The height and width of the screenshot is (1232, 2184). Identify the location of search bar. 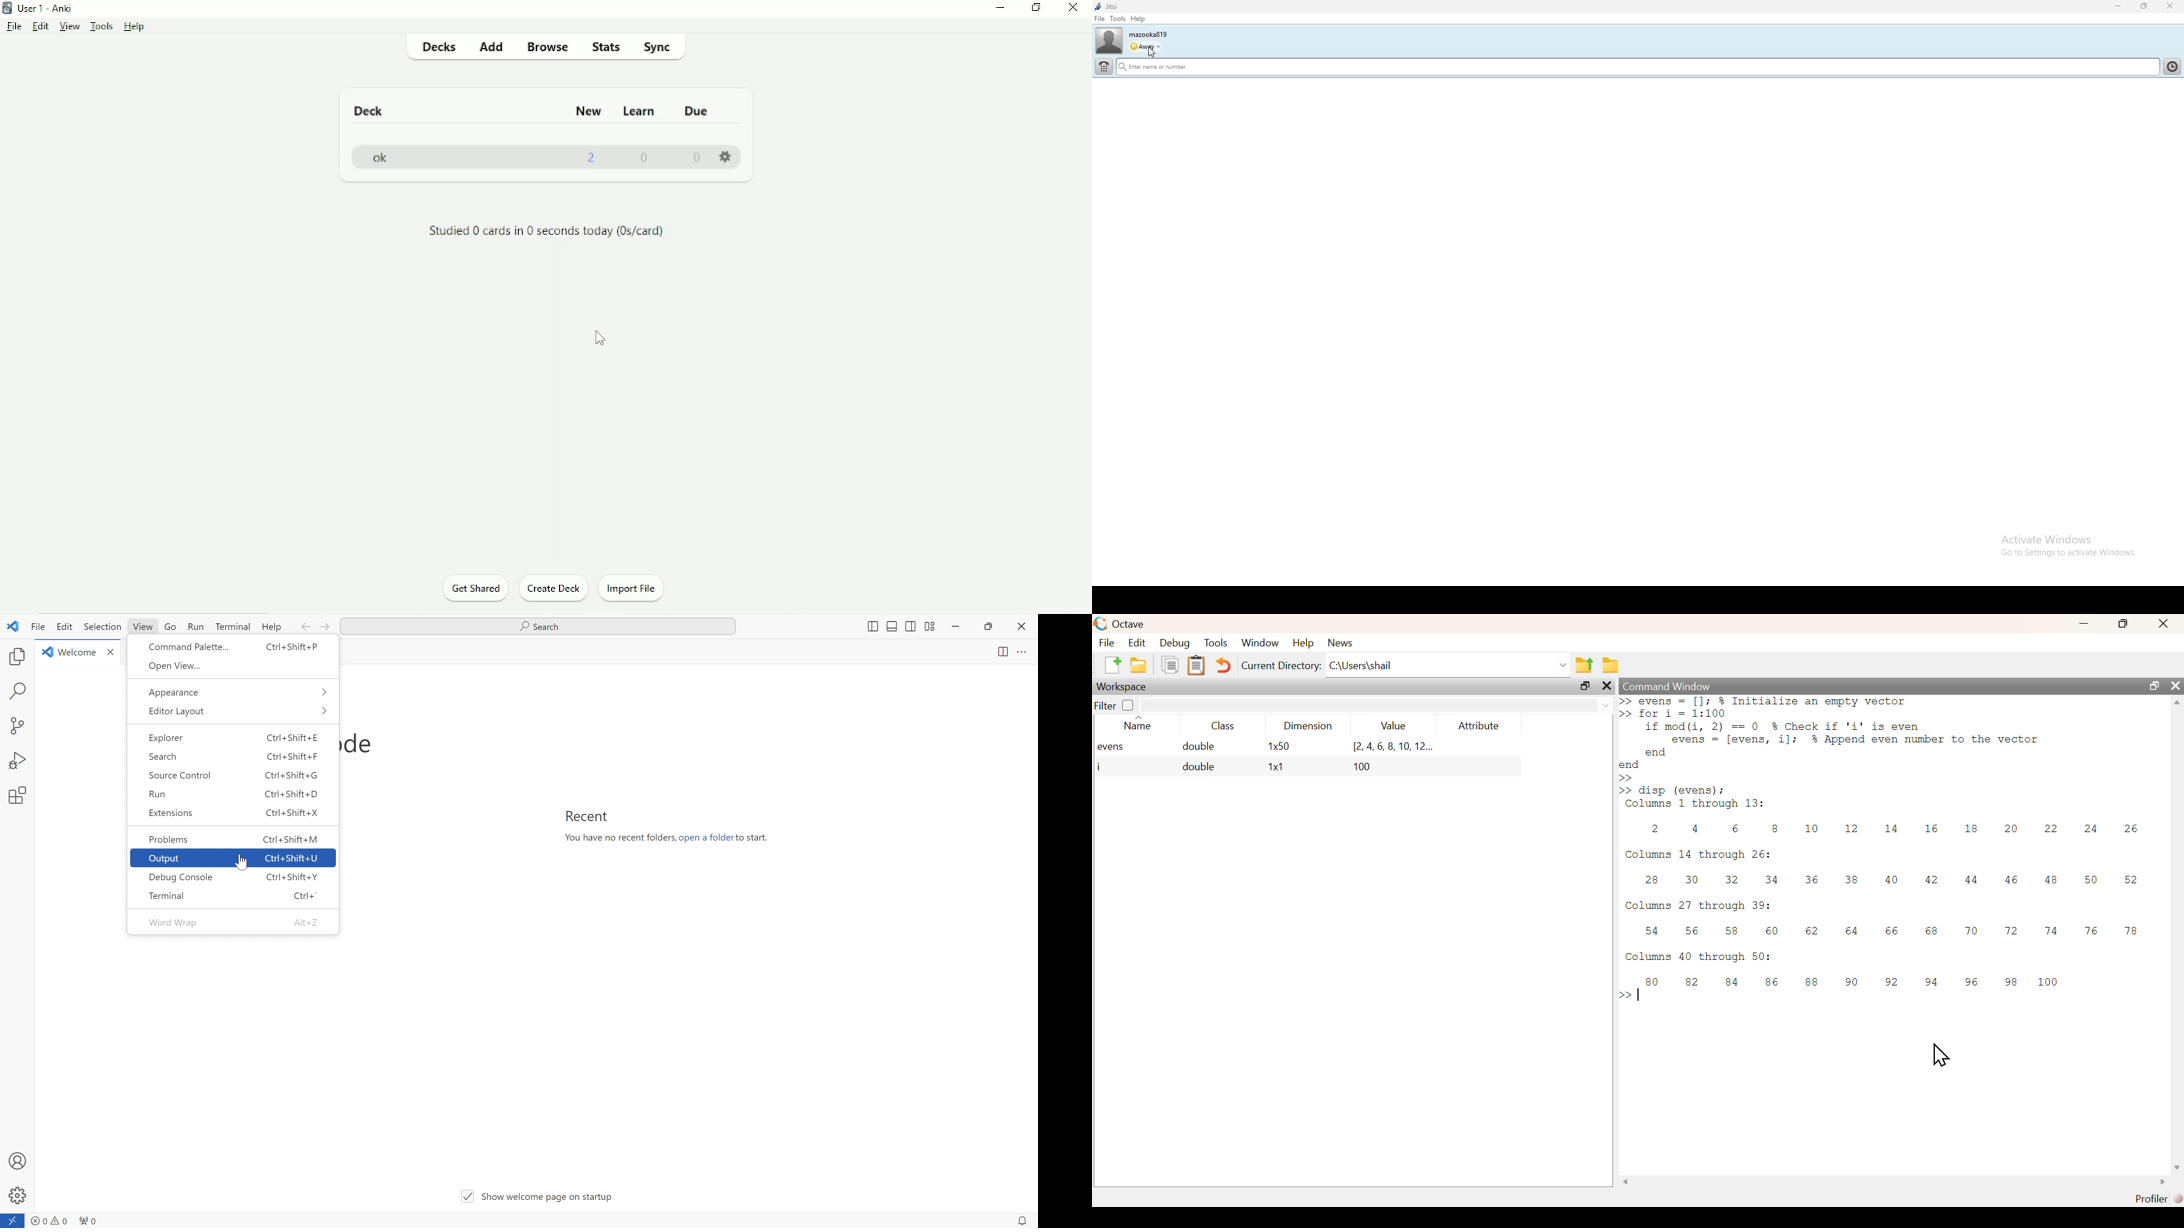
(1636, 67).